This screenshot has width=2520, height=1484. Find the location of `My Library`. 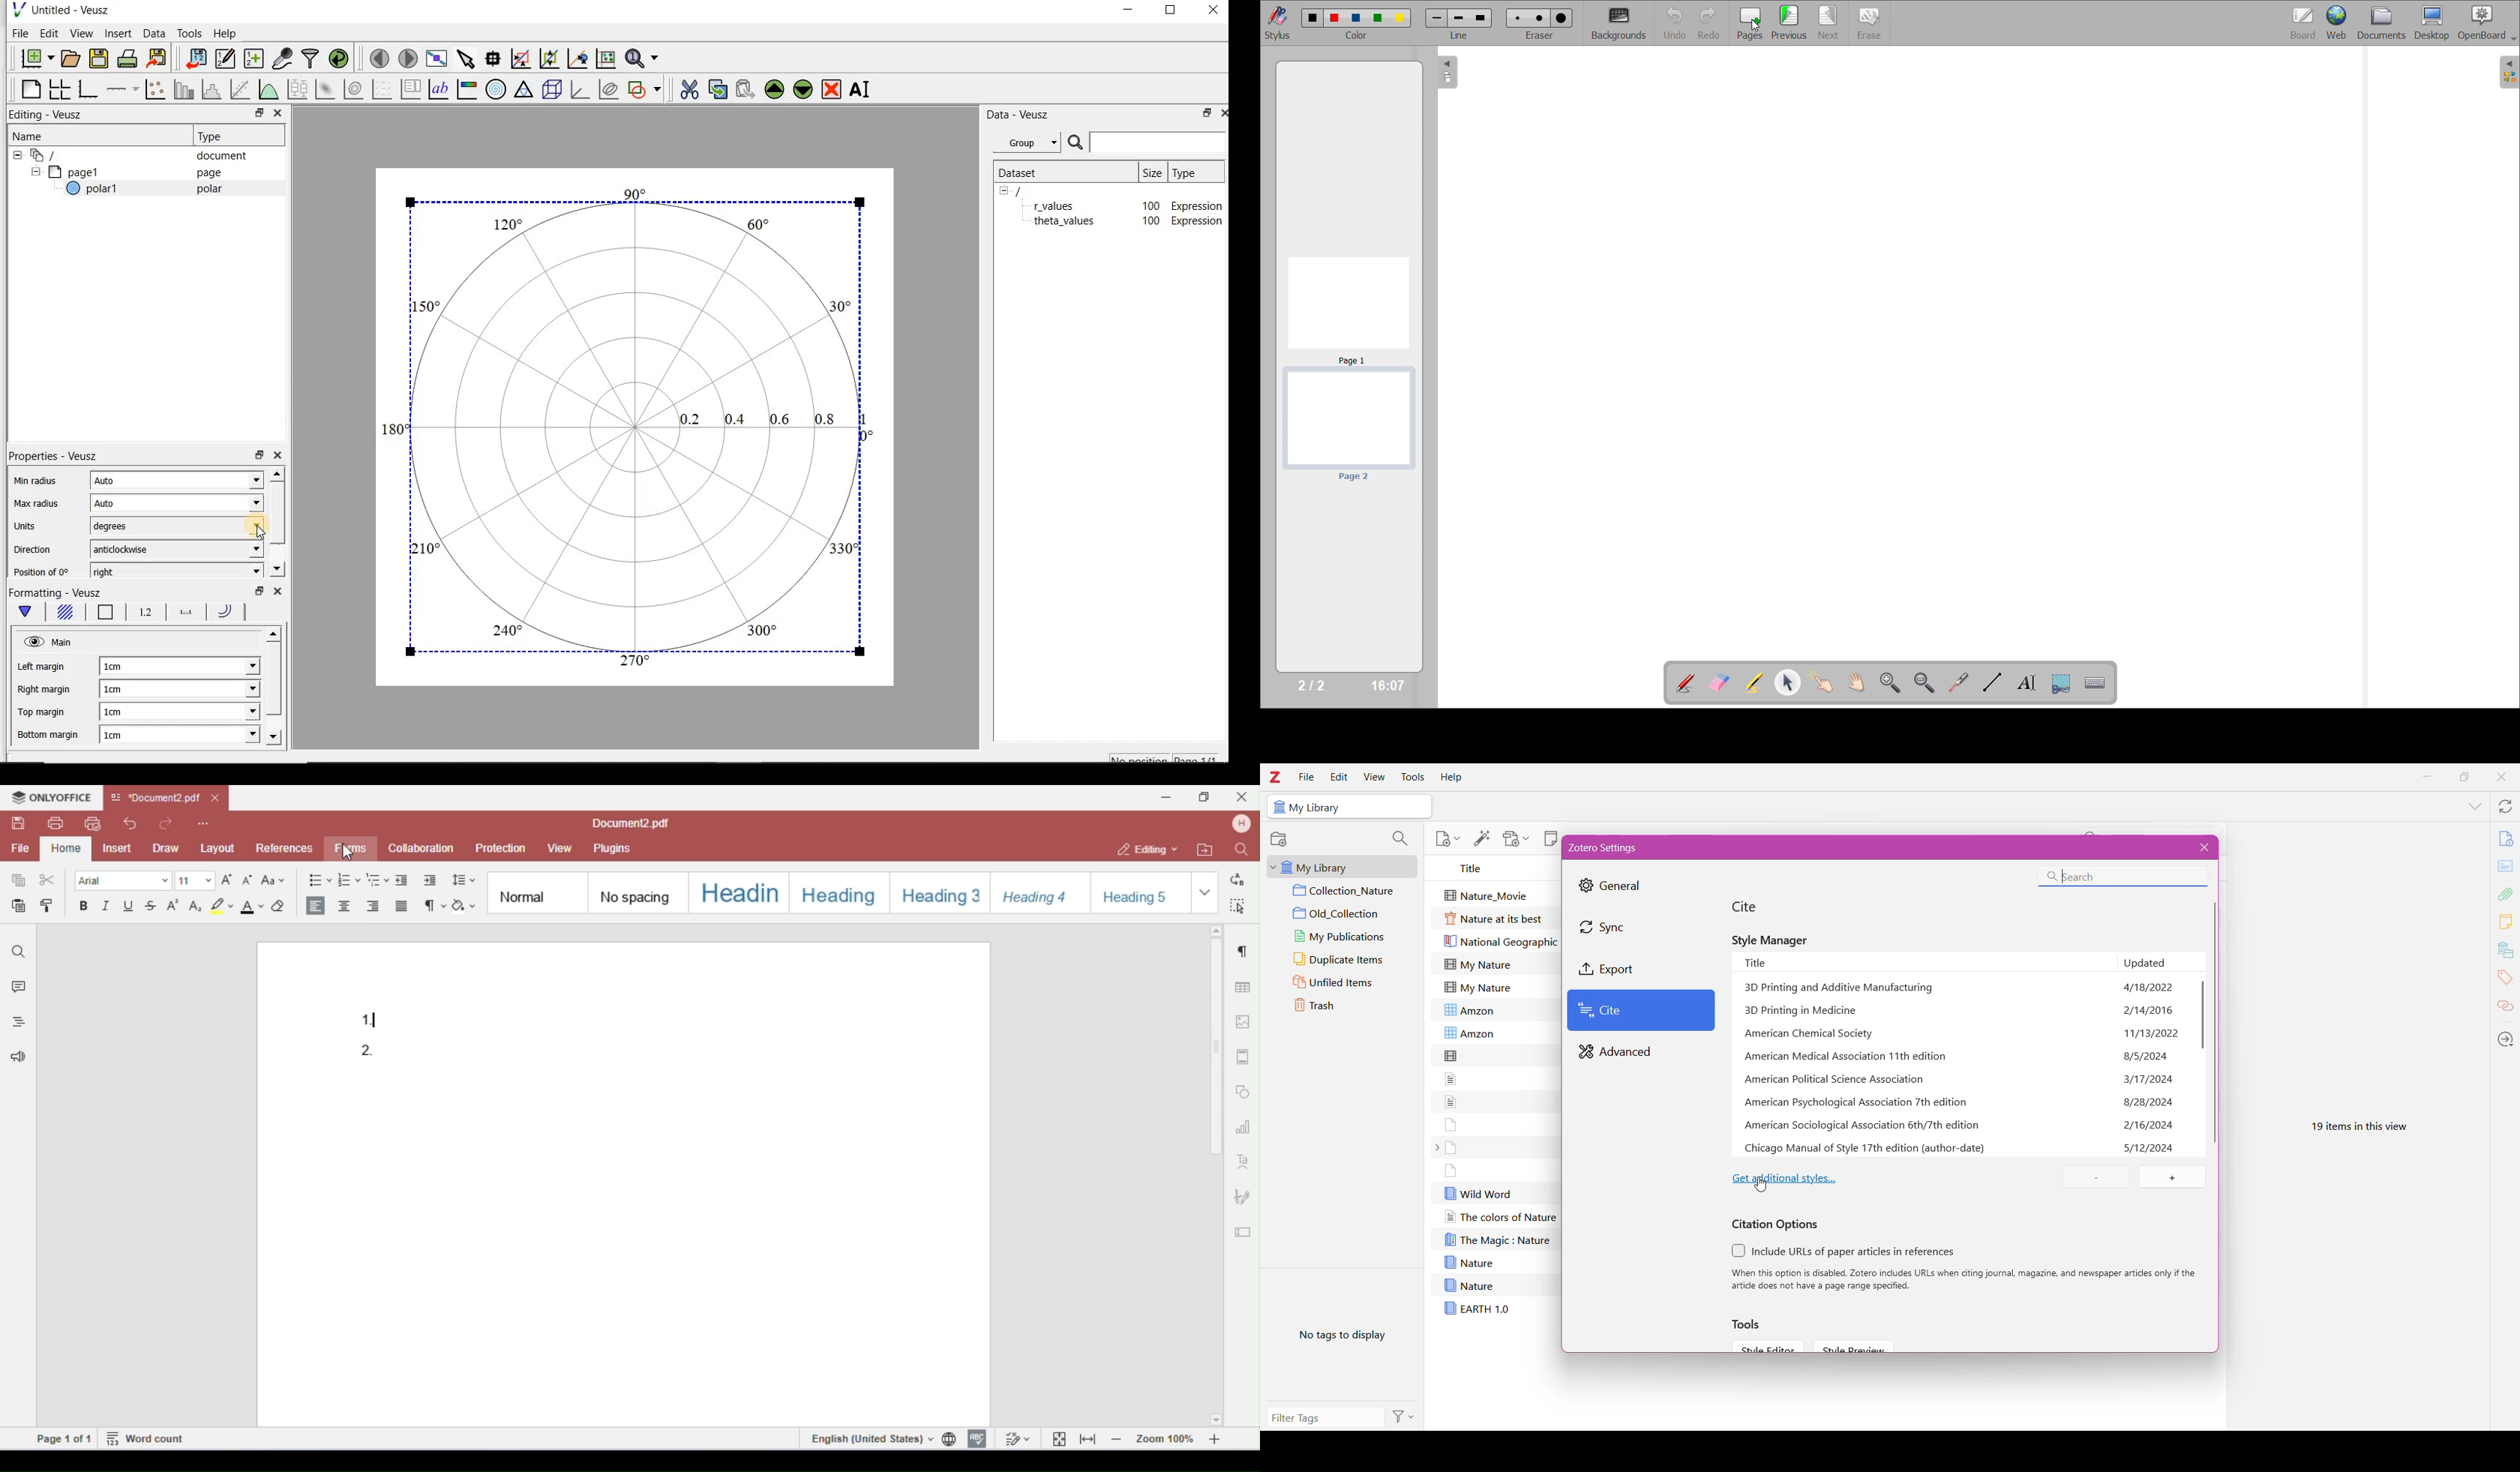

My Library is located at coordinates (1319, 808).